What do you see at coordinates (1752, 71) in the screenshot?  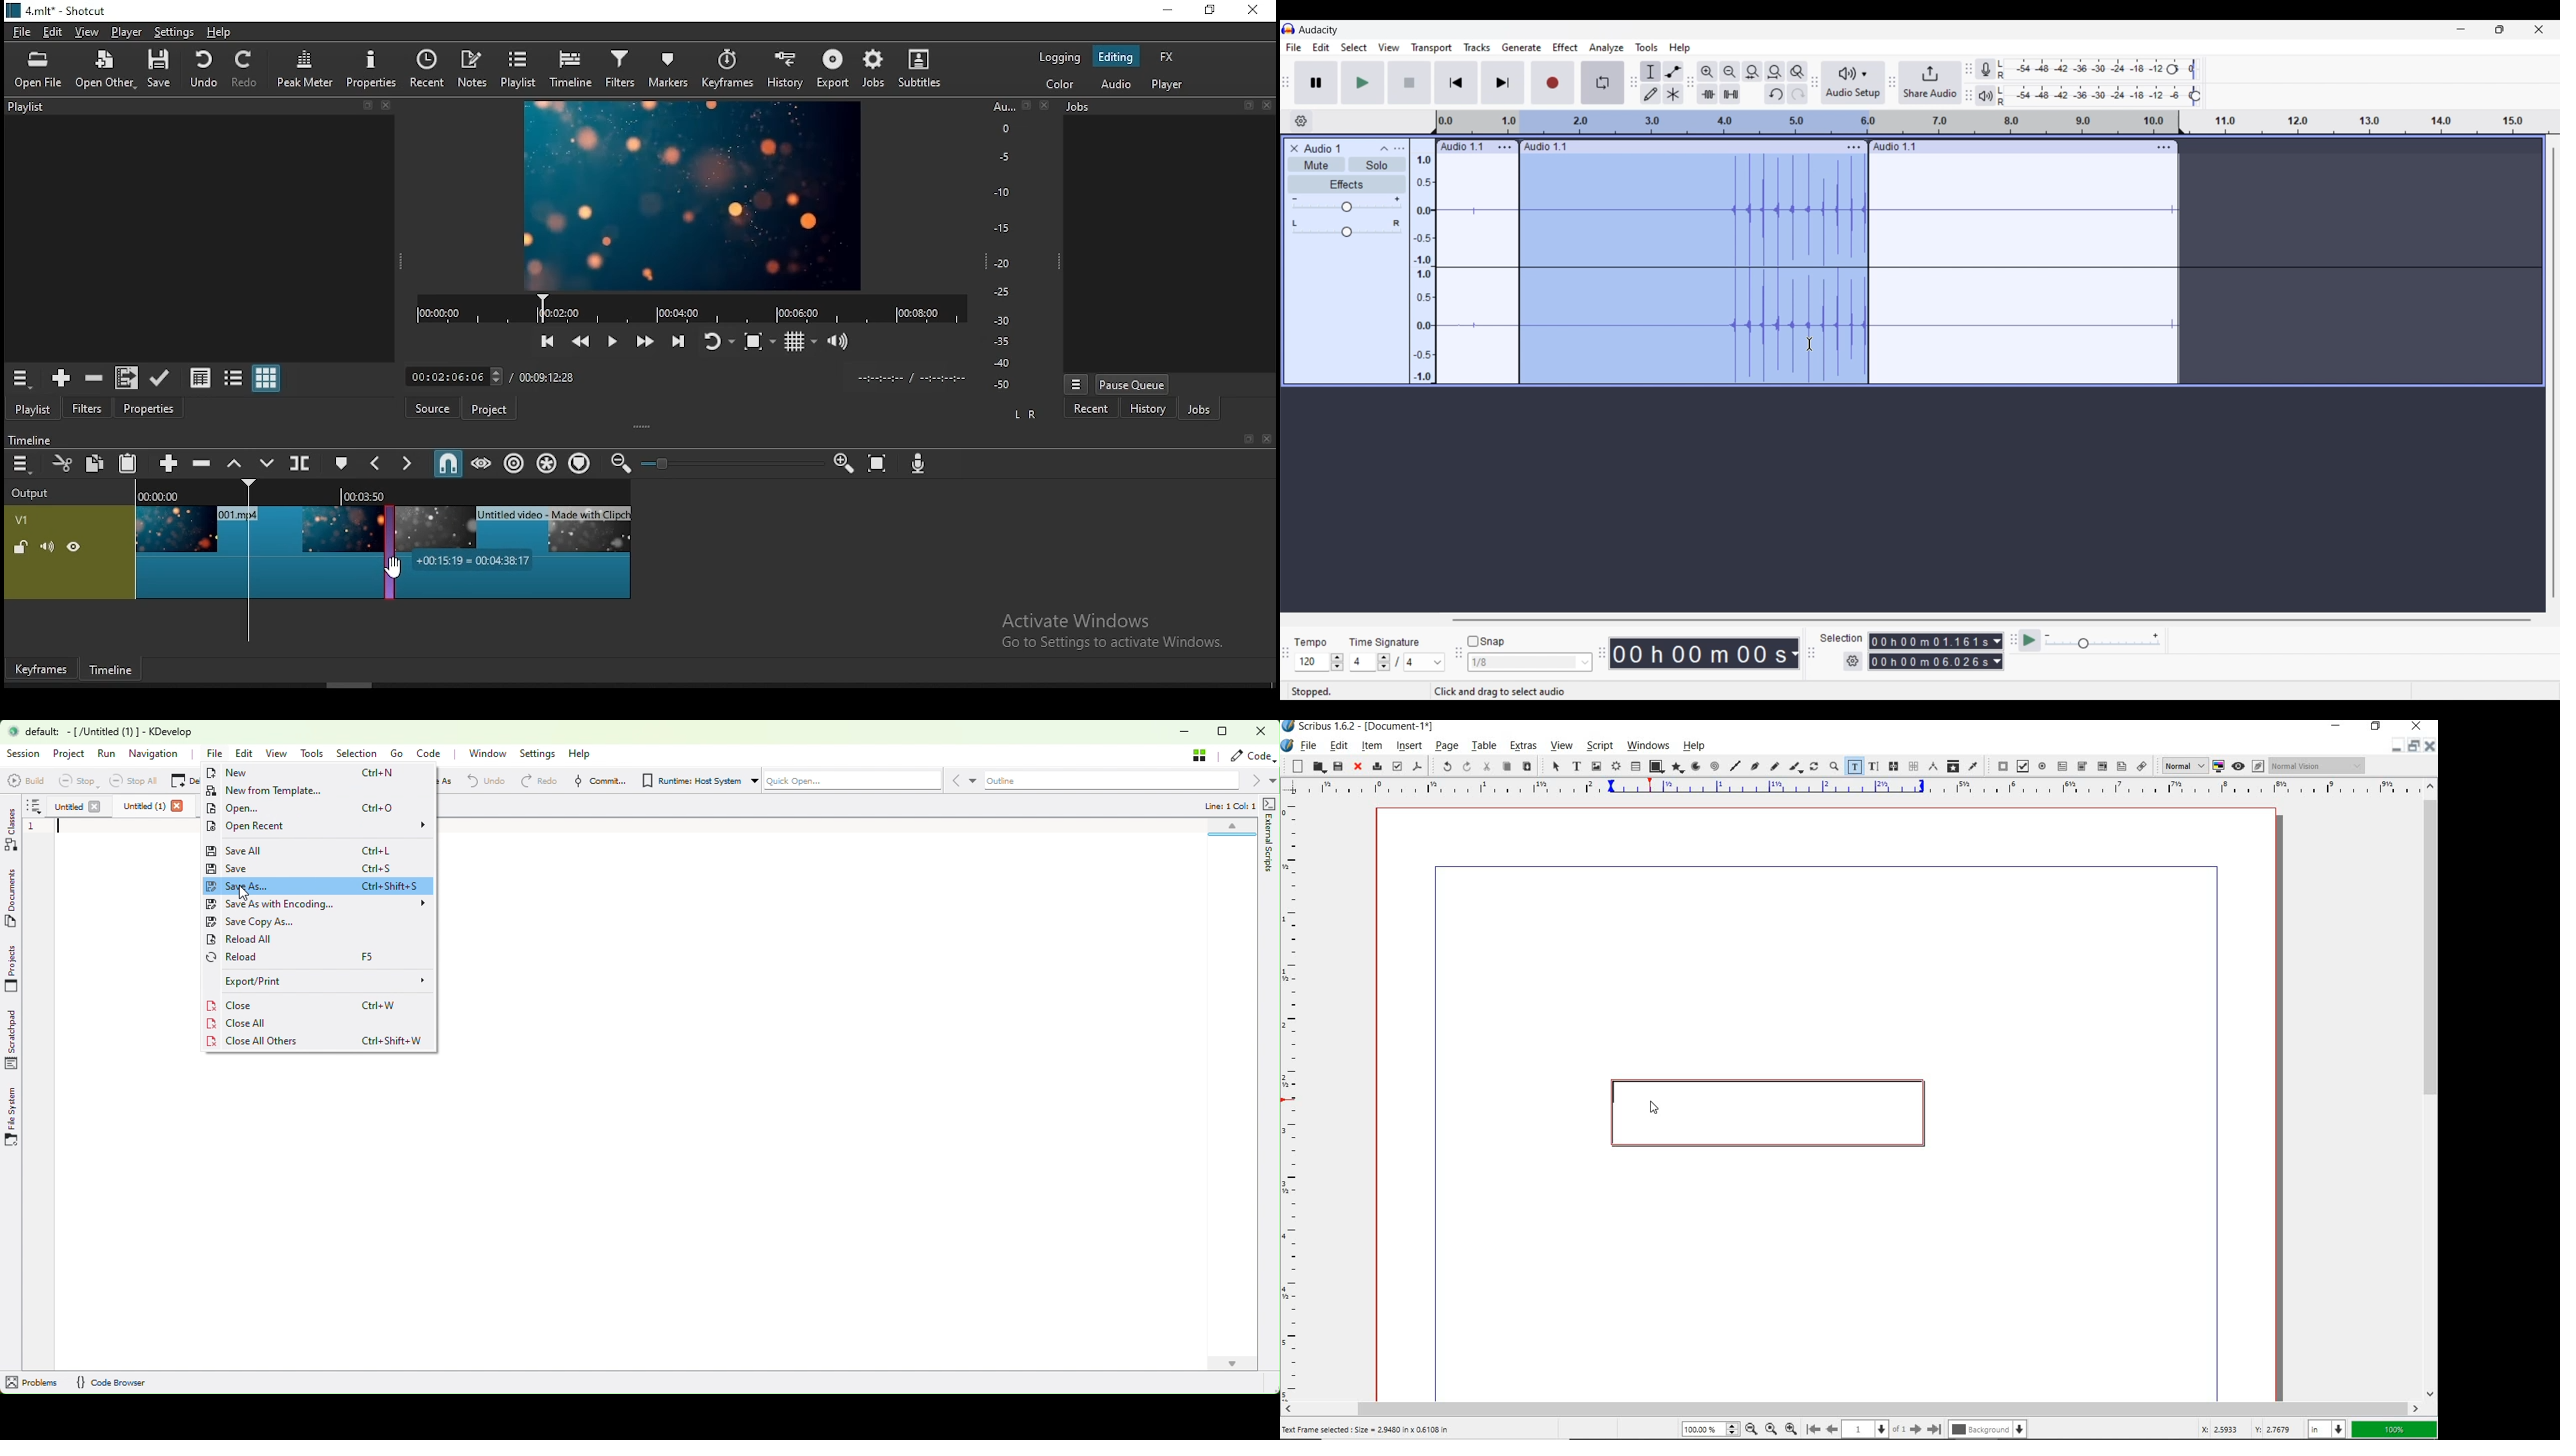 I see `Fit selection to width` at bounding box center [1752, 71].